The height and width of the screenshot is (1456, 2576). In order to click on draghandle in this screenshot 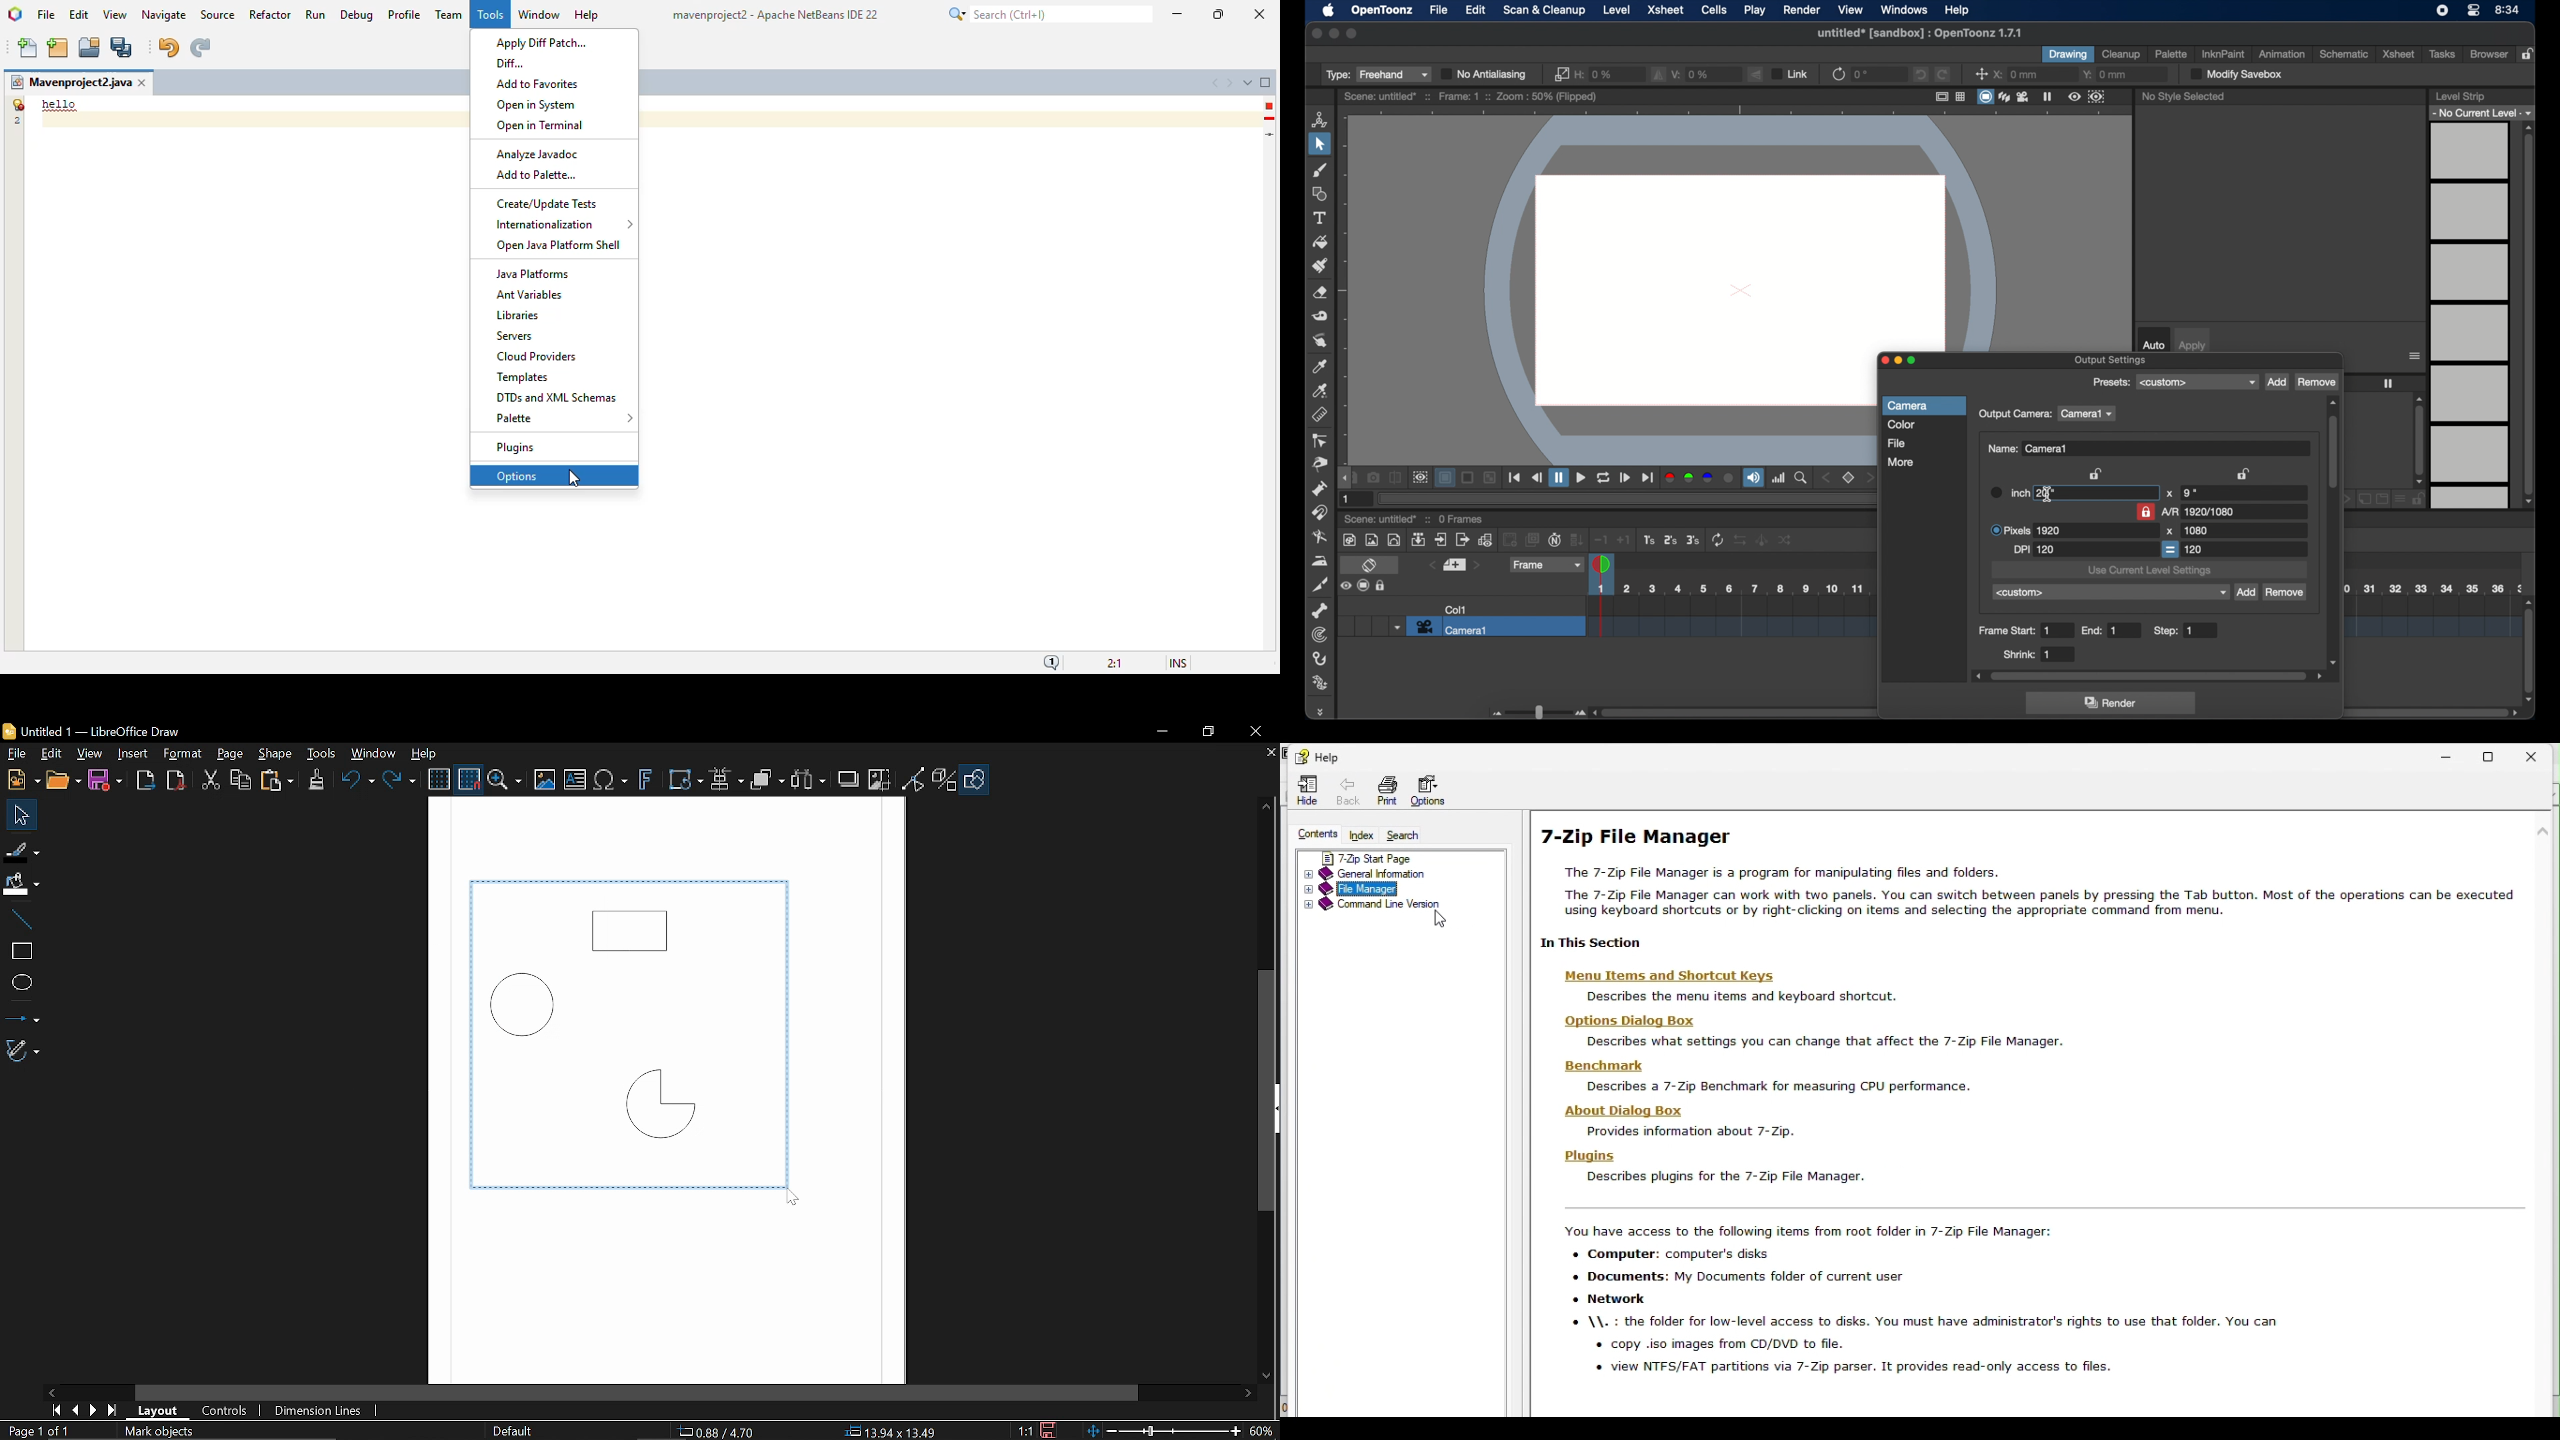, I will do `click(1345, 479)`.